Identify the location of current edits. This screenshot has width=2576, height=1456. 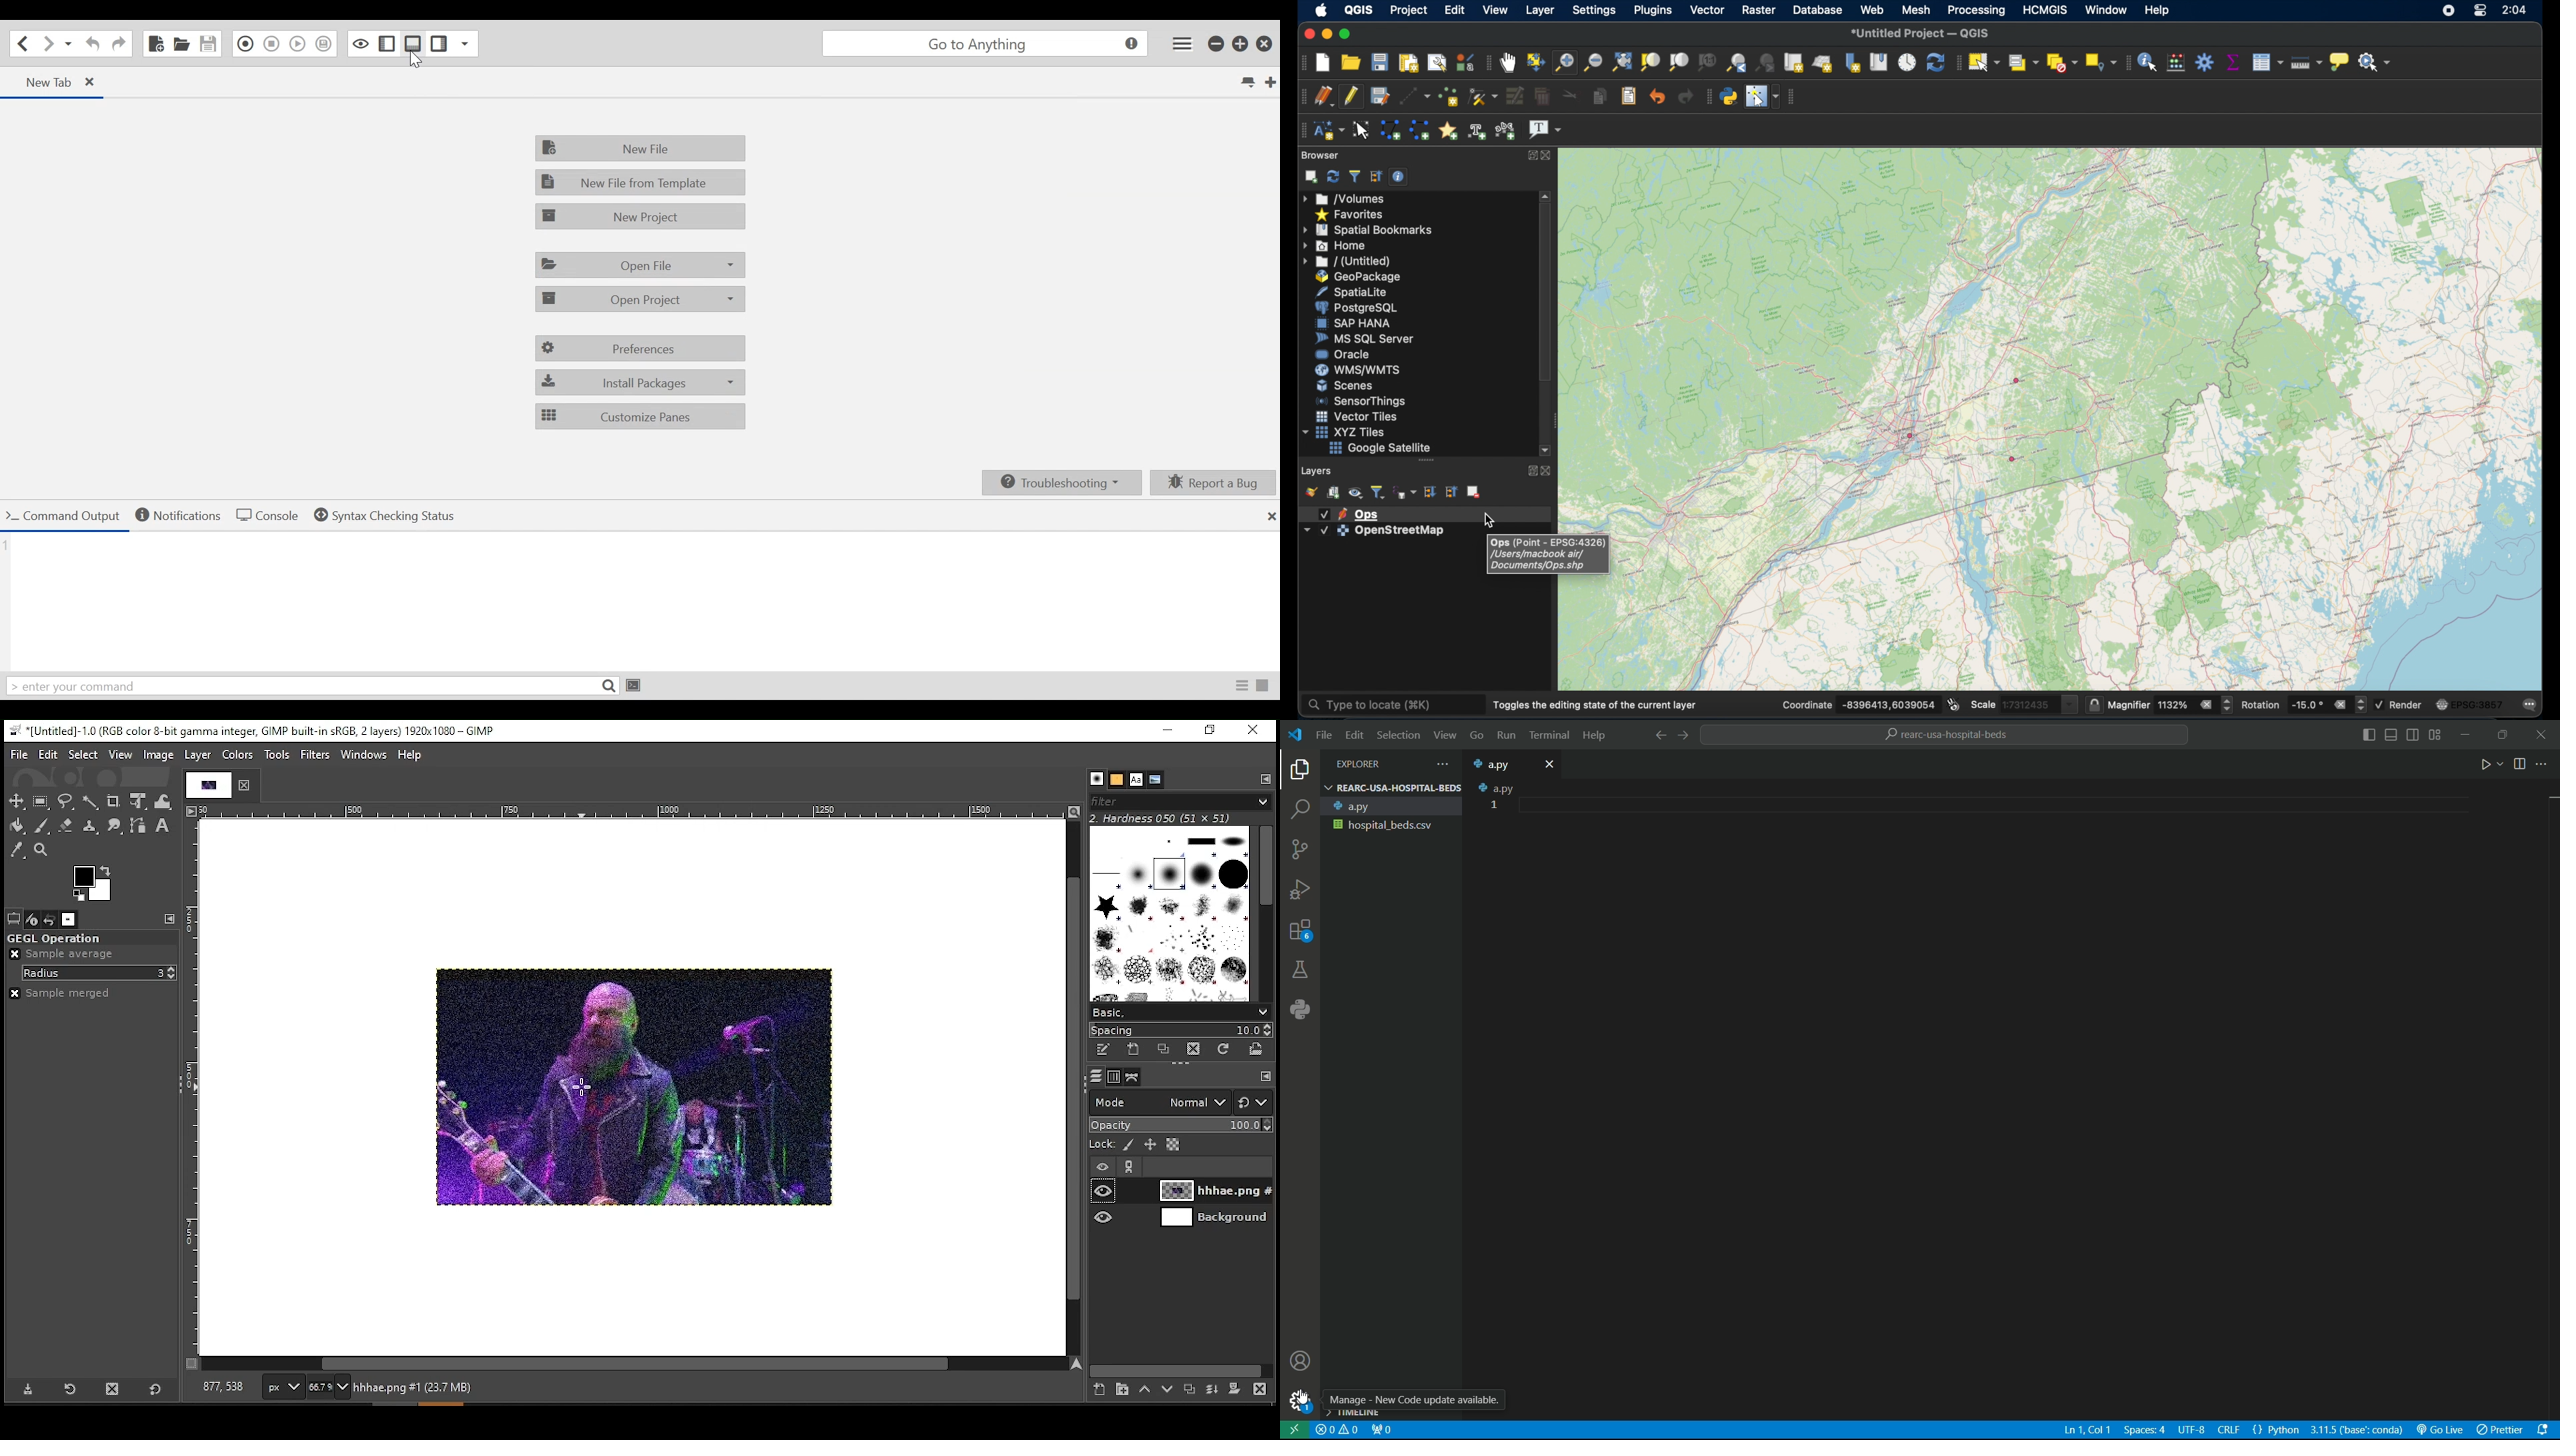
(1323, 96).